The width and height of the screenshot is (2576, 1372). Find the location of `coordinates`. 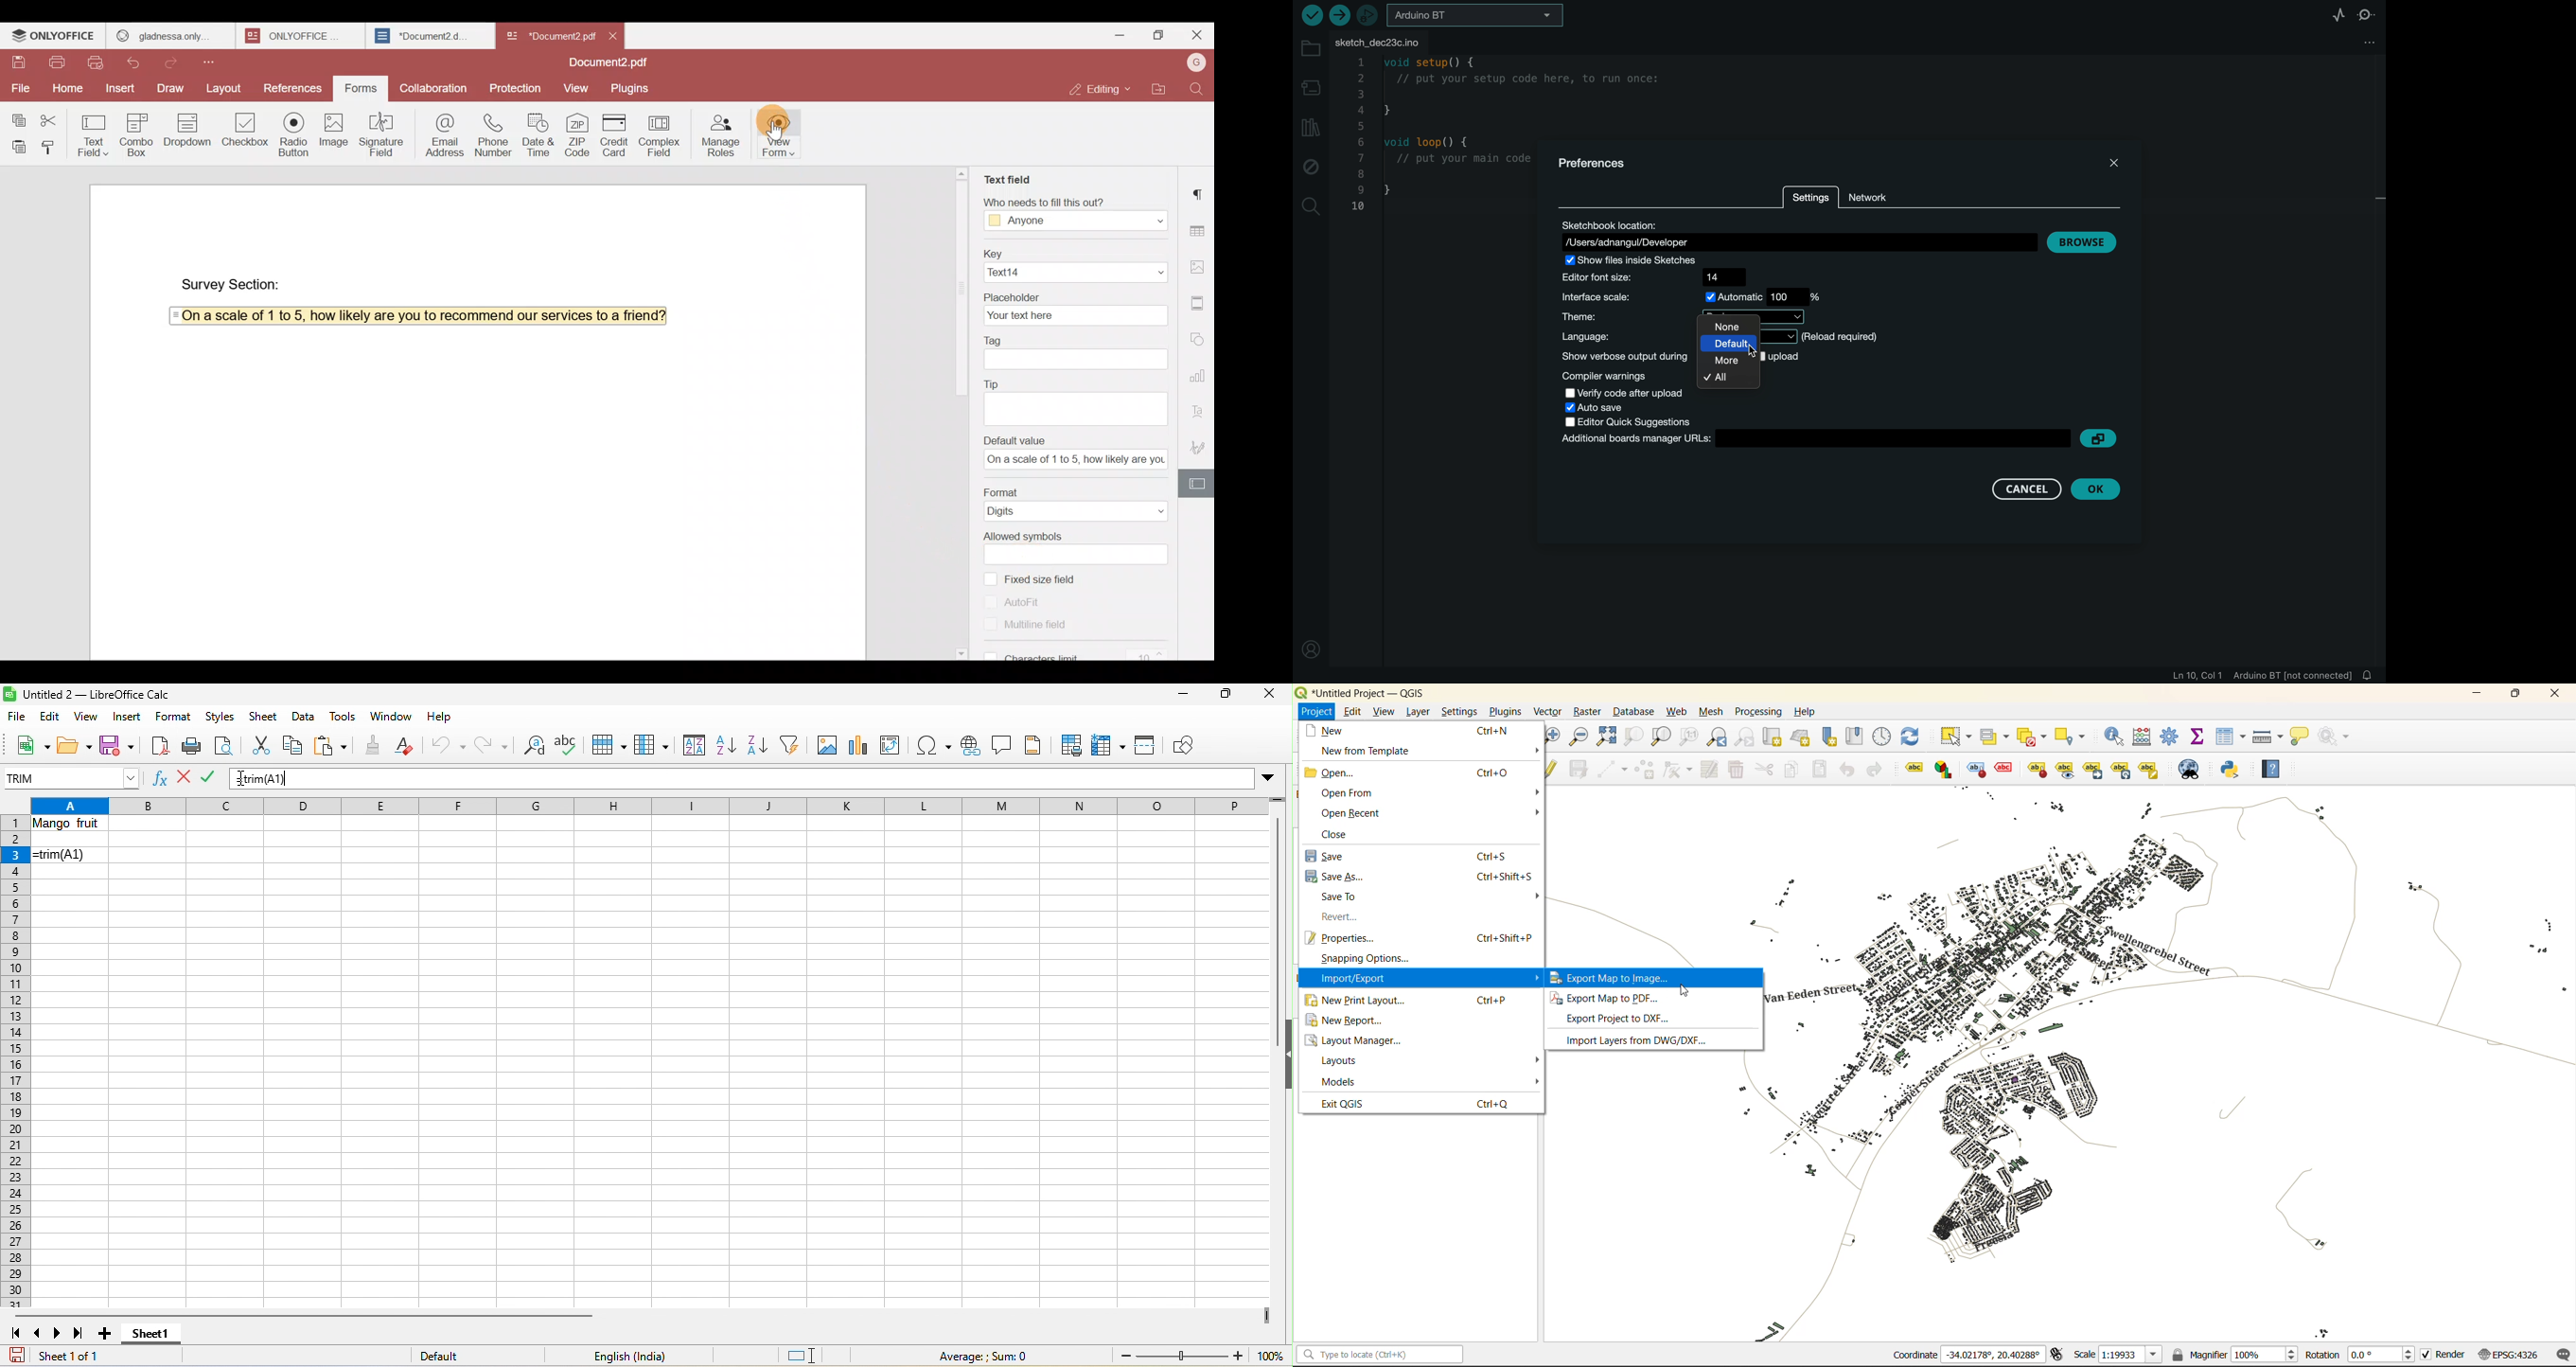

coordinates is located at coordinates (1967, 1356).